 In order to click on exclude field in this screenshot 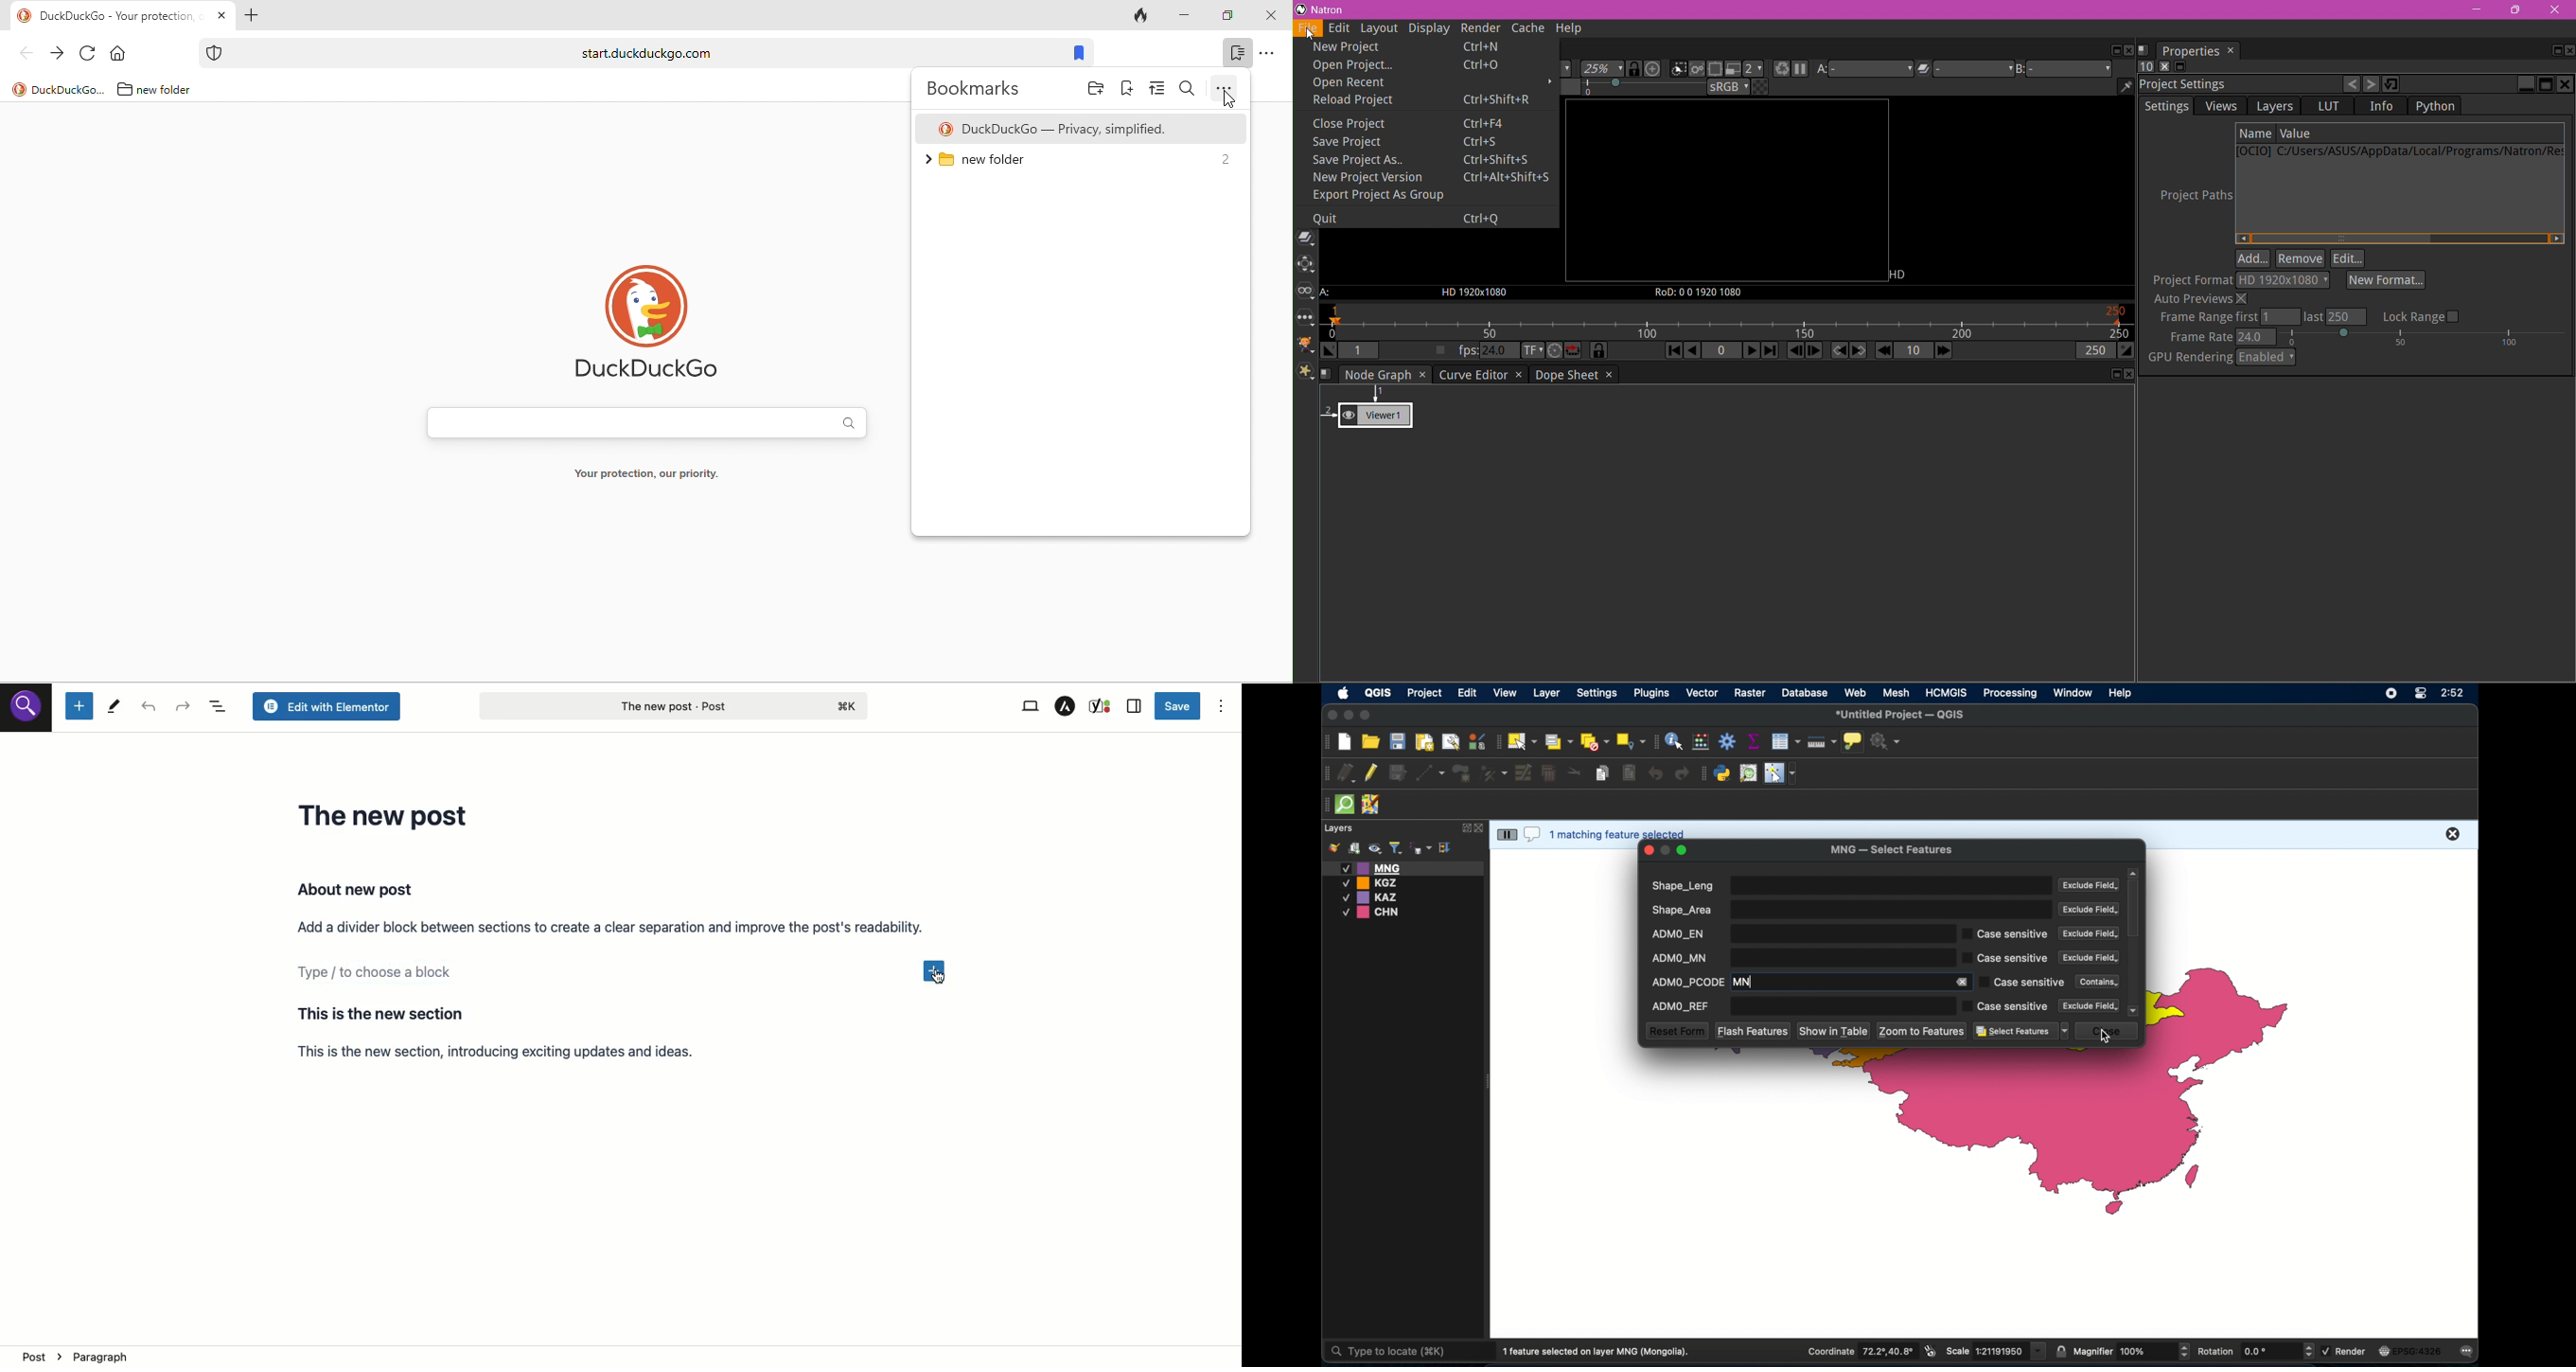, I will do `click(2091, 1006)`.